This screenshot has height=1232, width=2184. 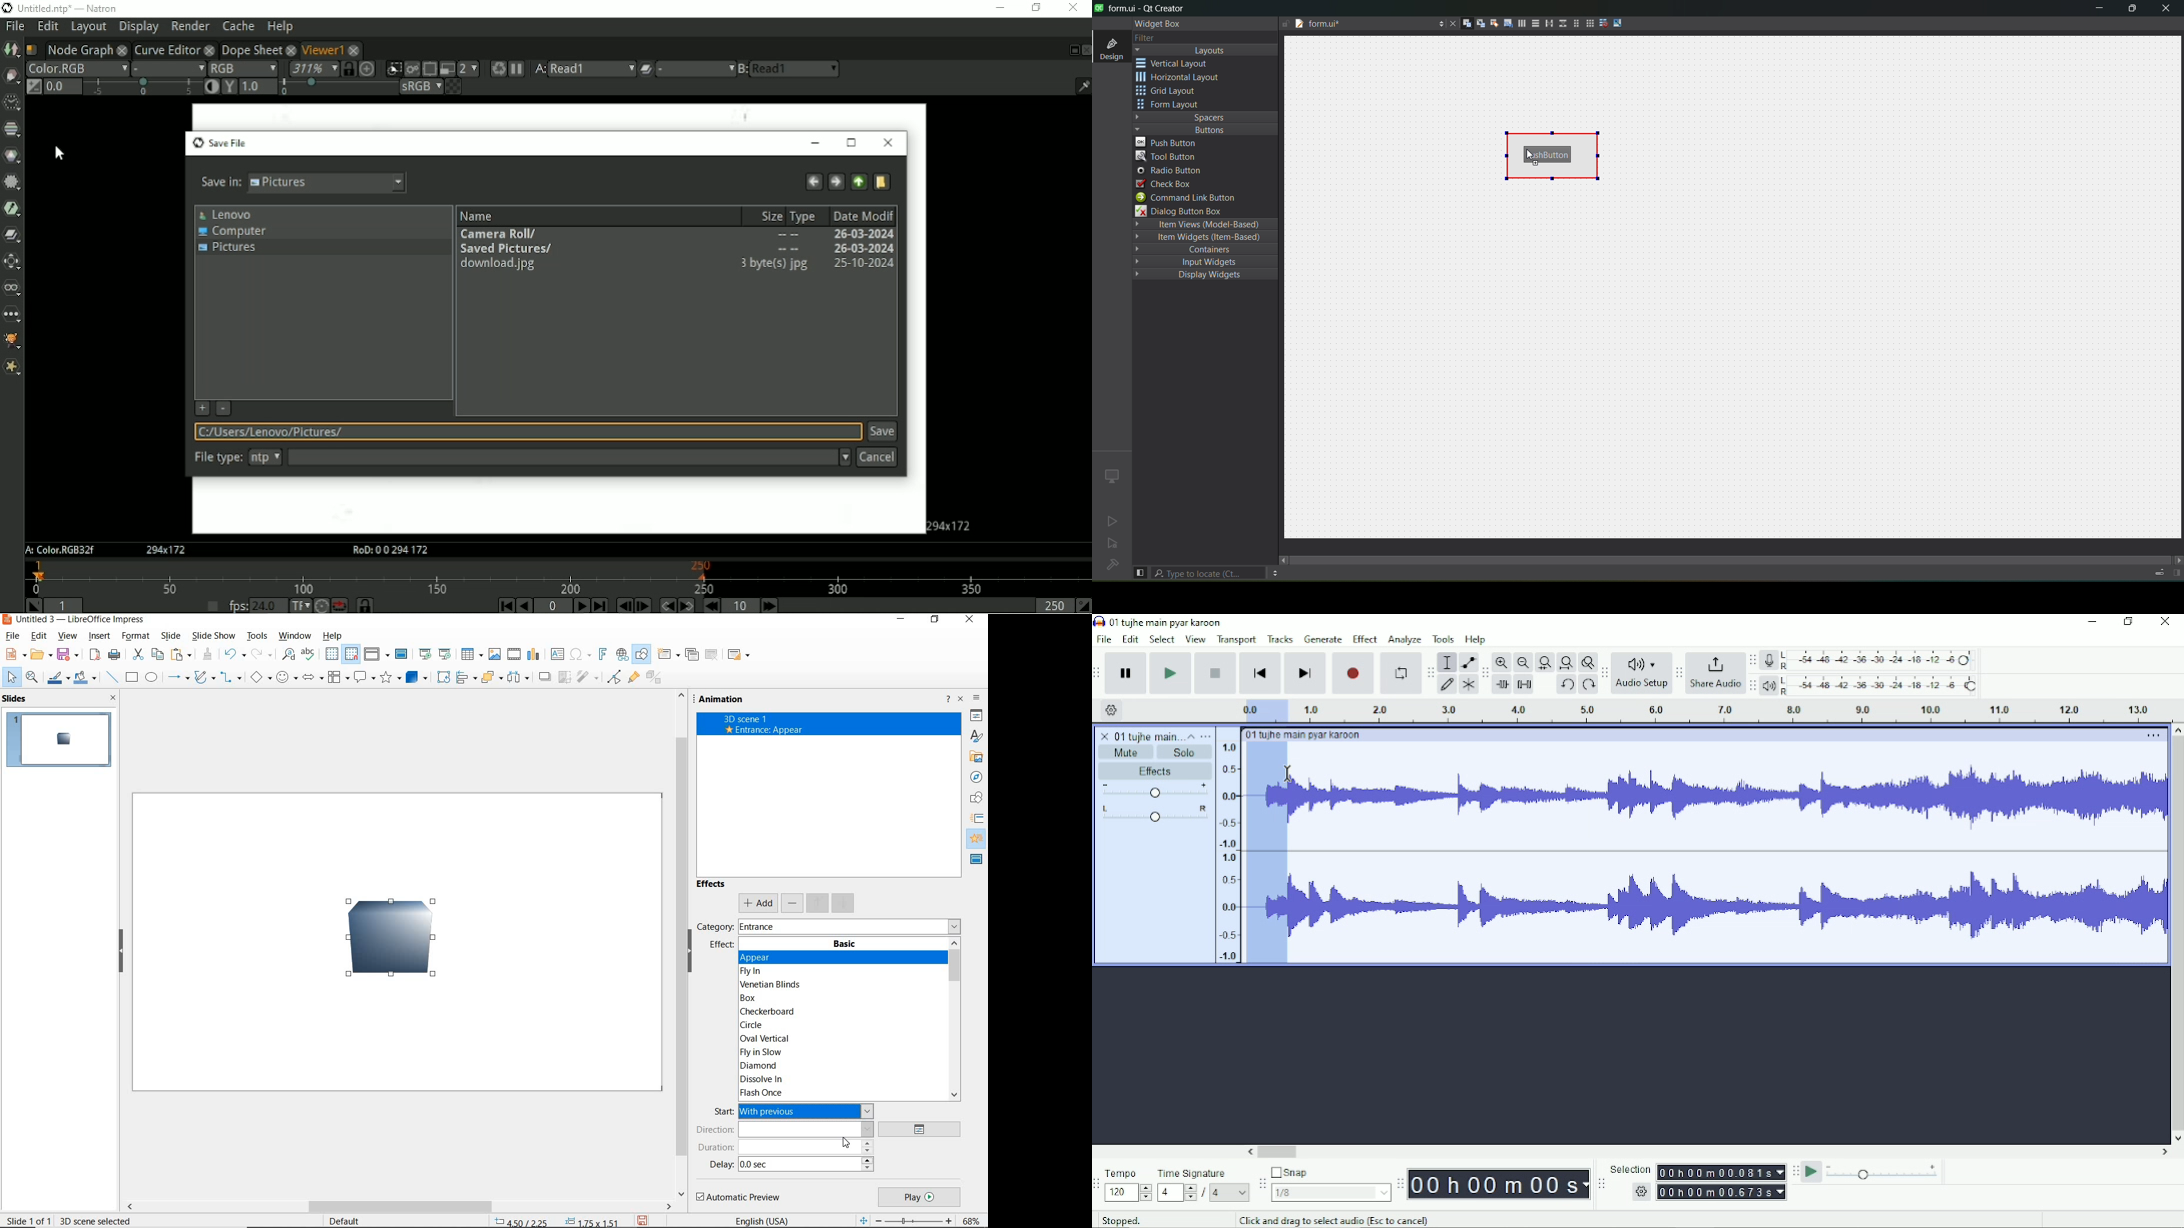 I want to click on Skip to end, so click(x=1305, y=674).